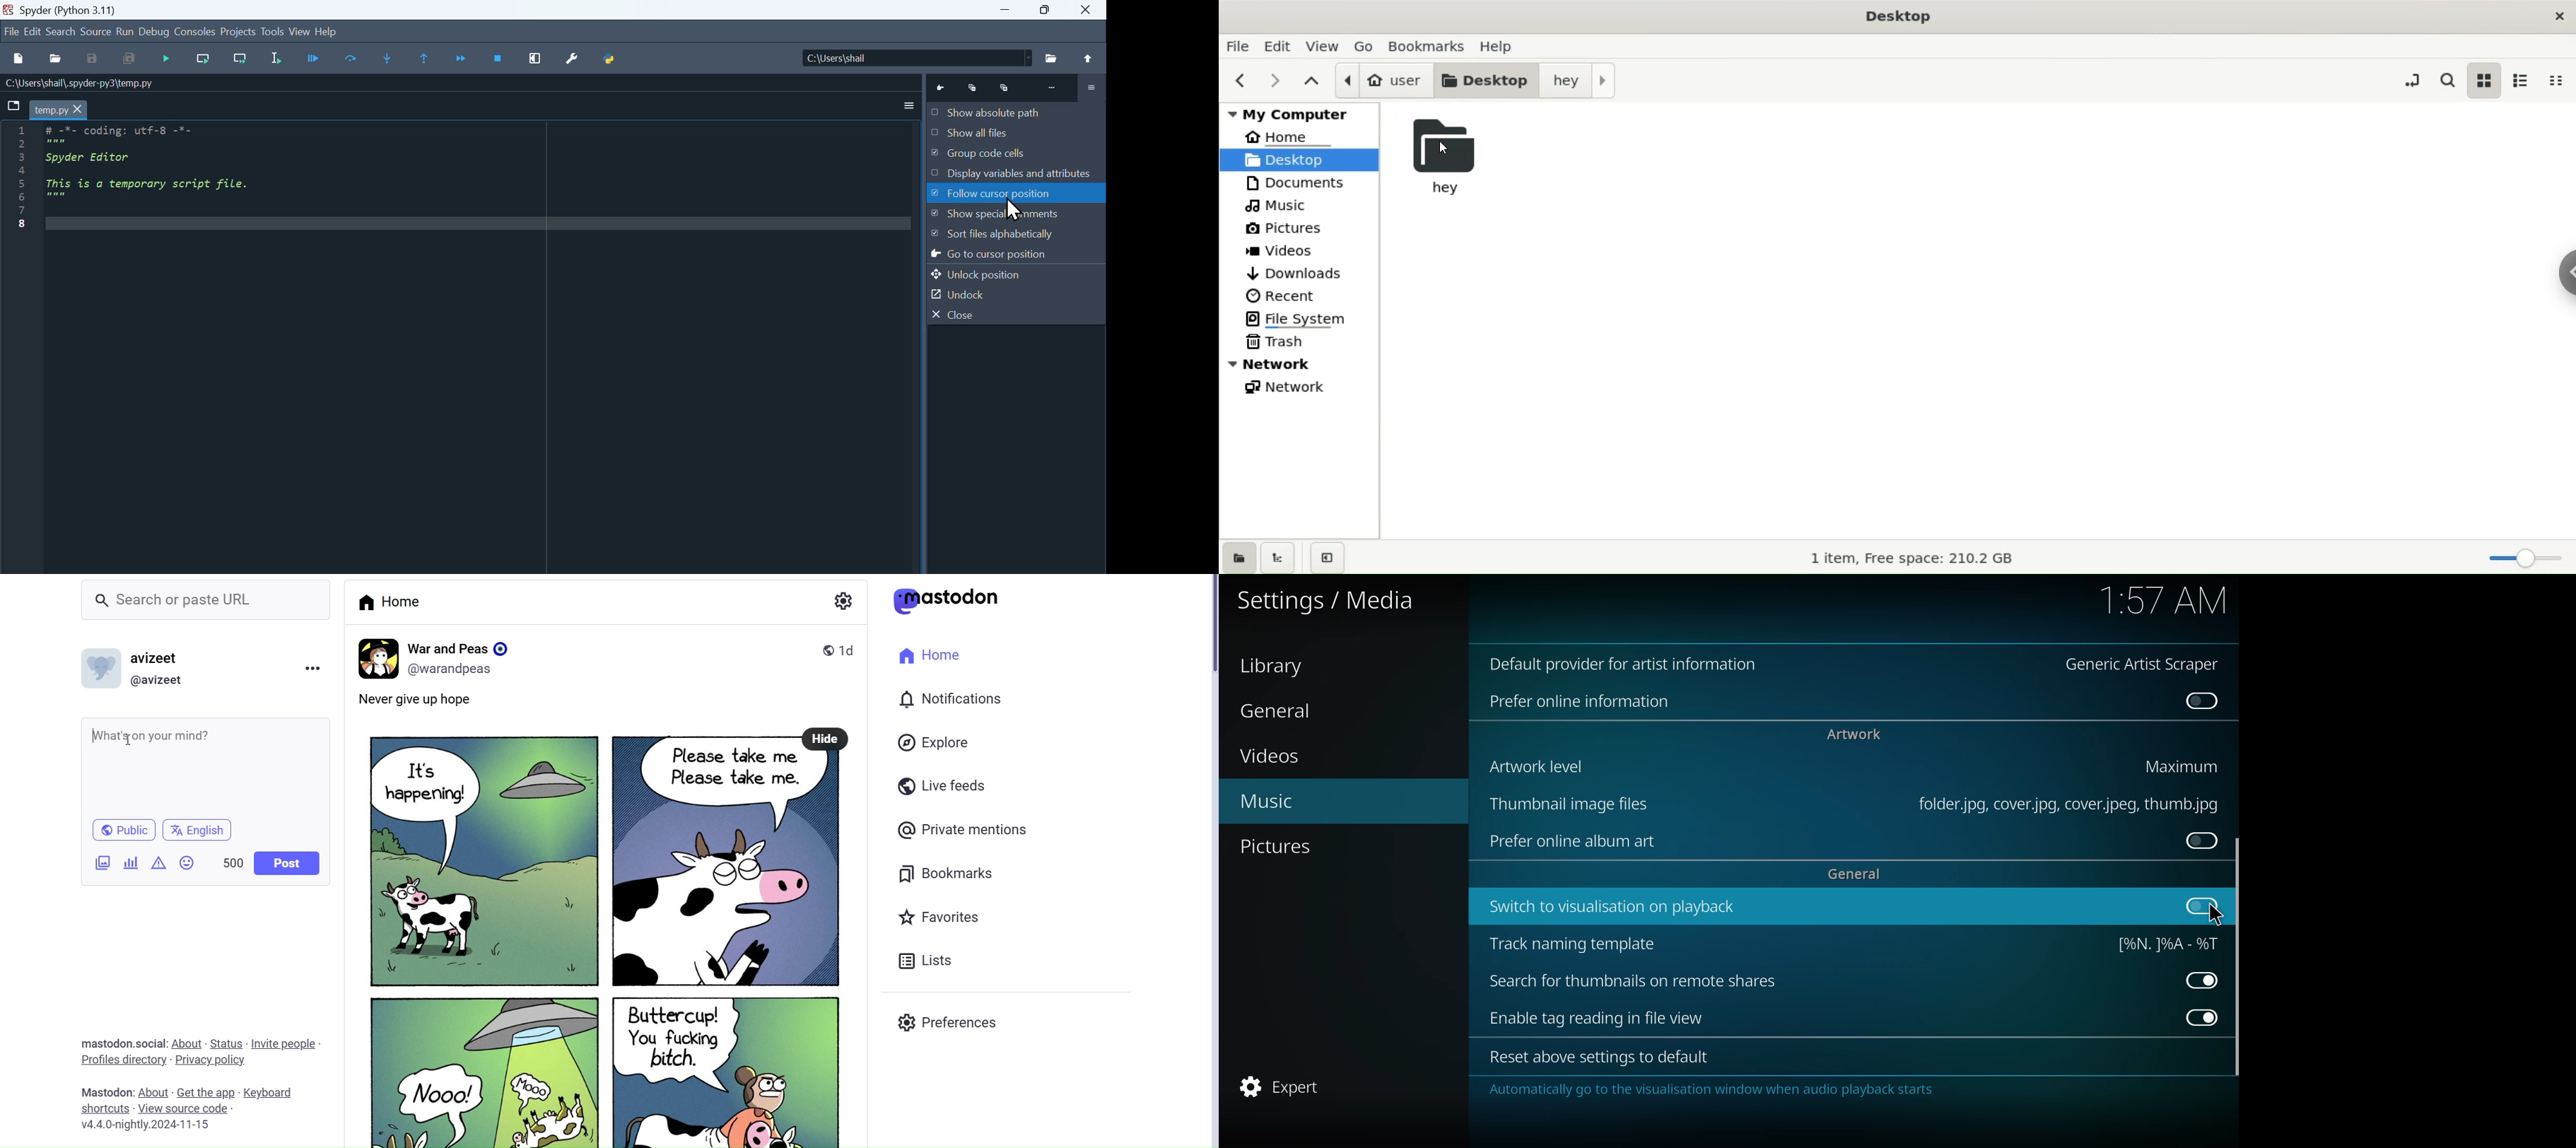 This screenshot has height=1148, width=2576. Describe the element at coordinates (1005, 133) in the screenshot. I see `Show all files` at that location.